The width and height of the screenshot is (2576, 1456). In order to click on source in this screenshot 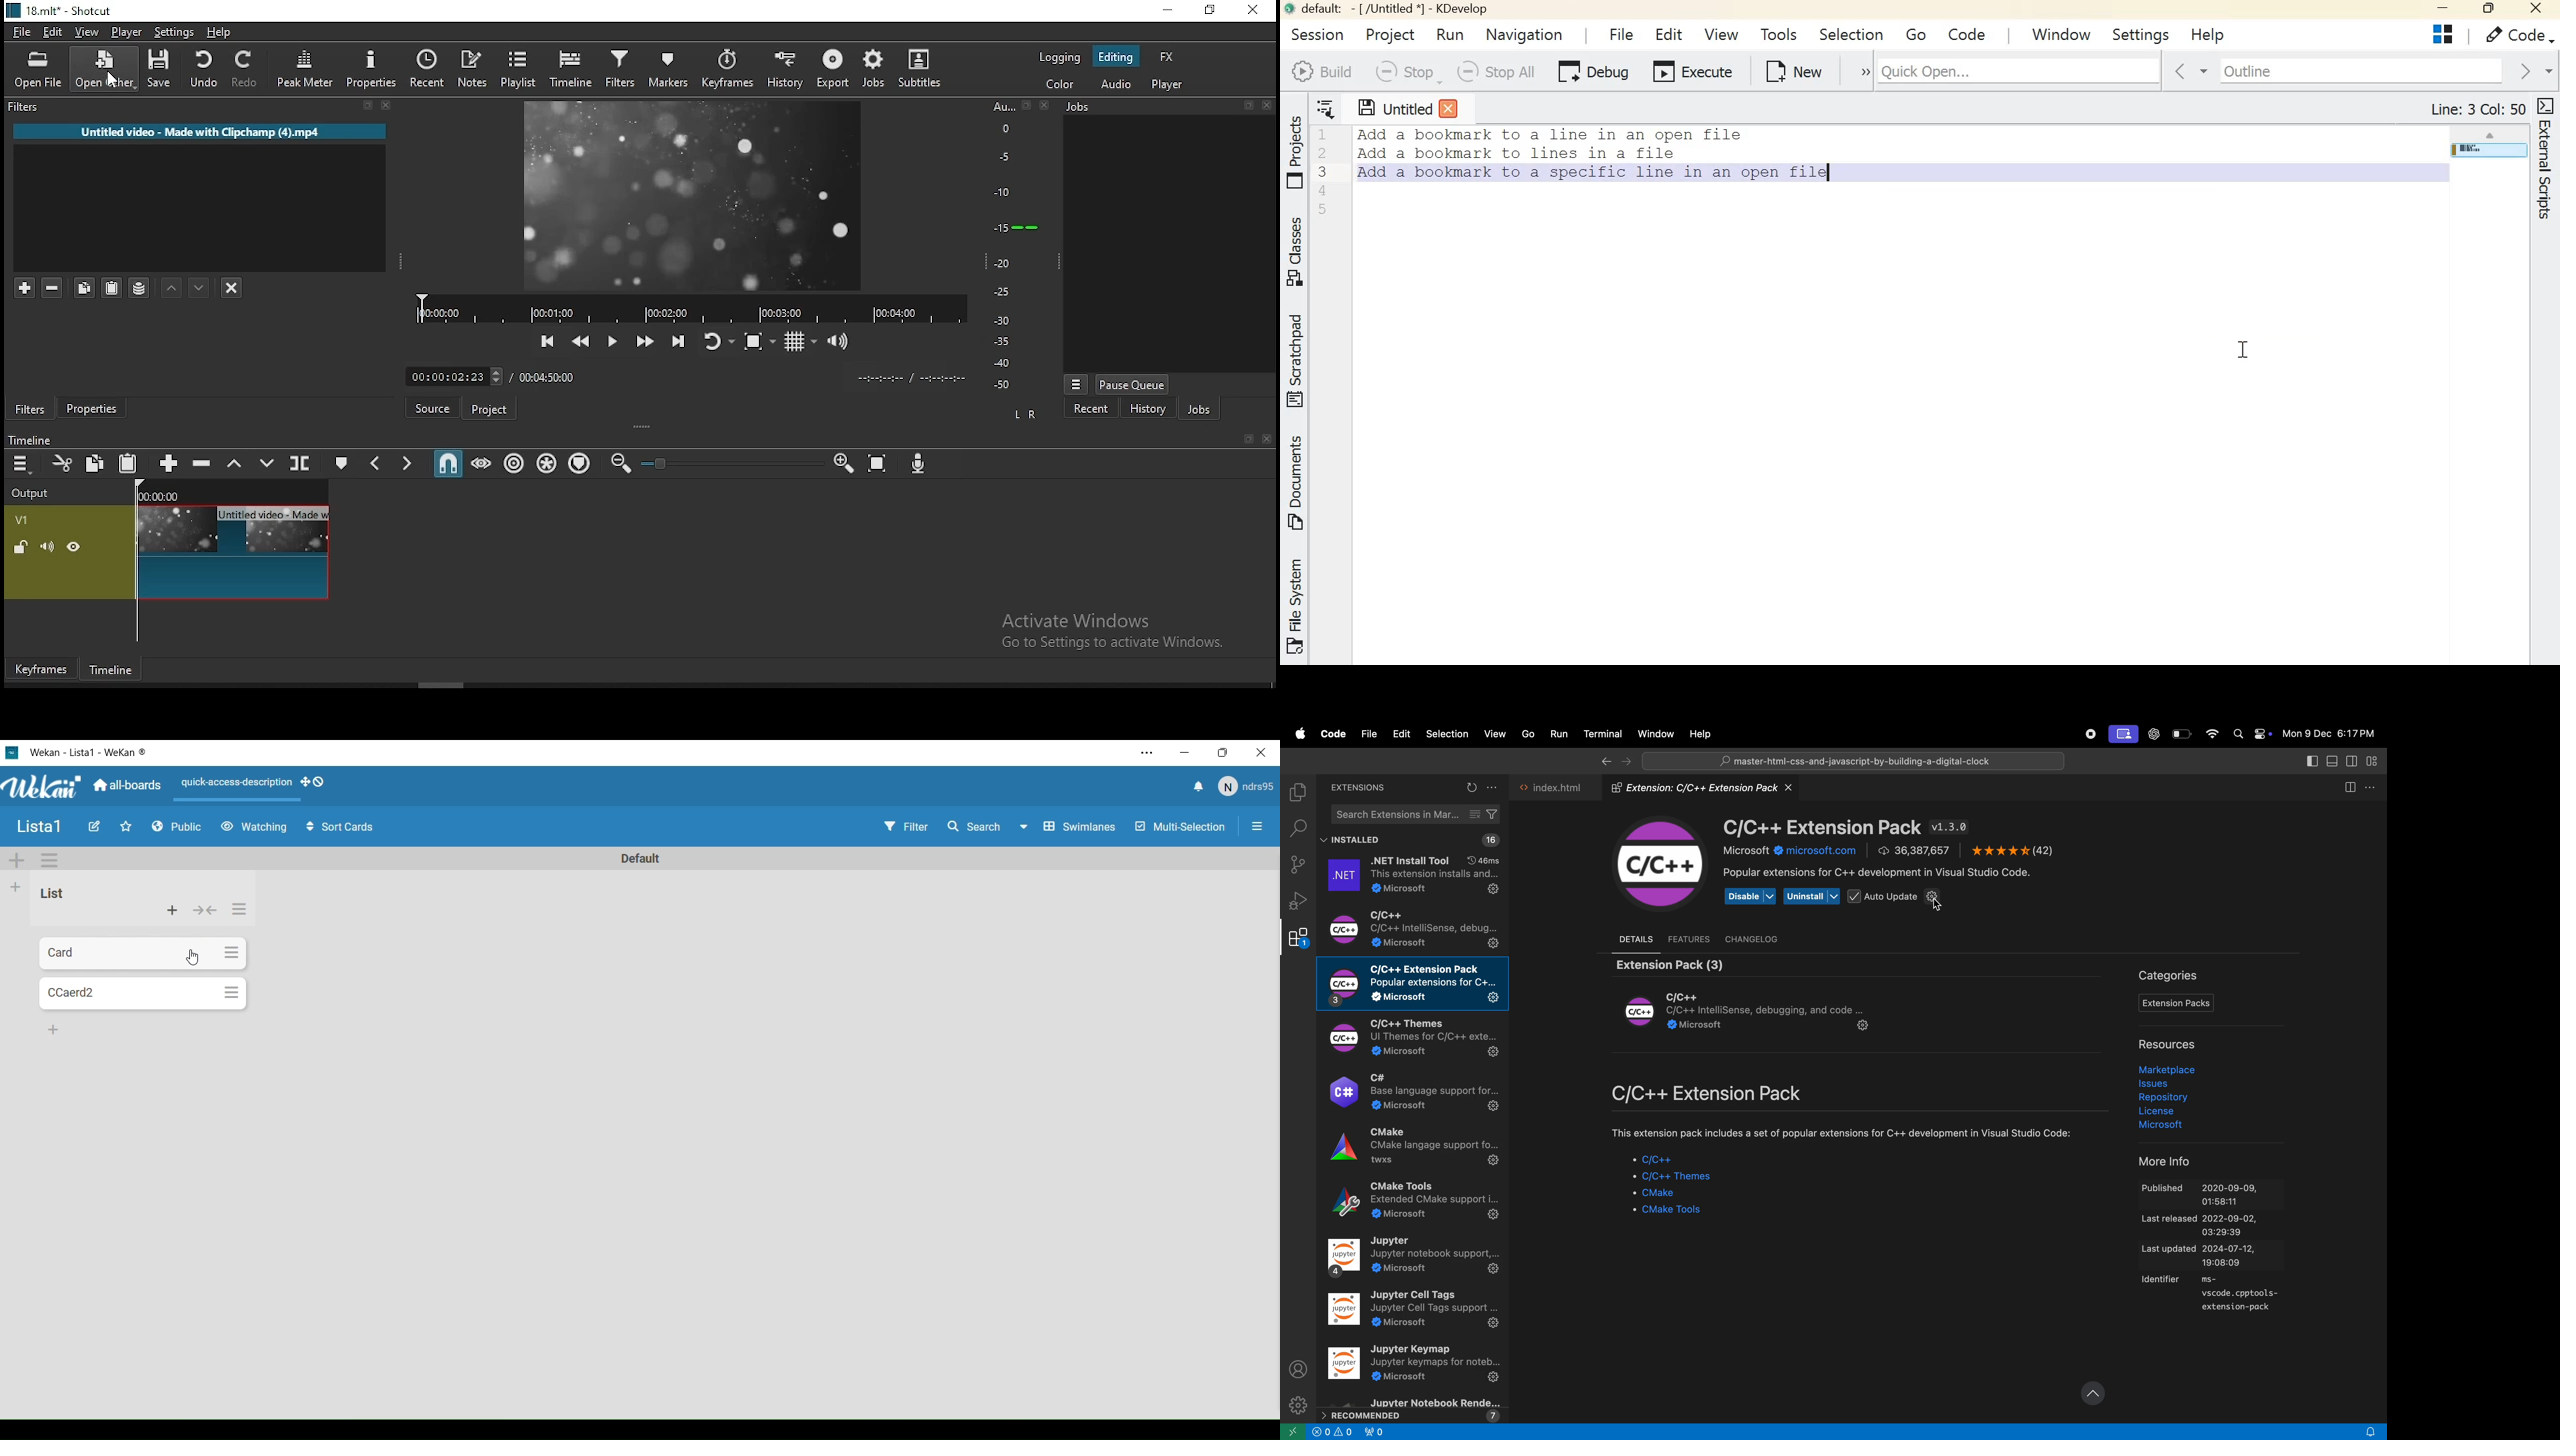, I will do `click(432, 408)`.